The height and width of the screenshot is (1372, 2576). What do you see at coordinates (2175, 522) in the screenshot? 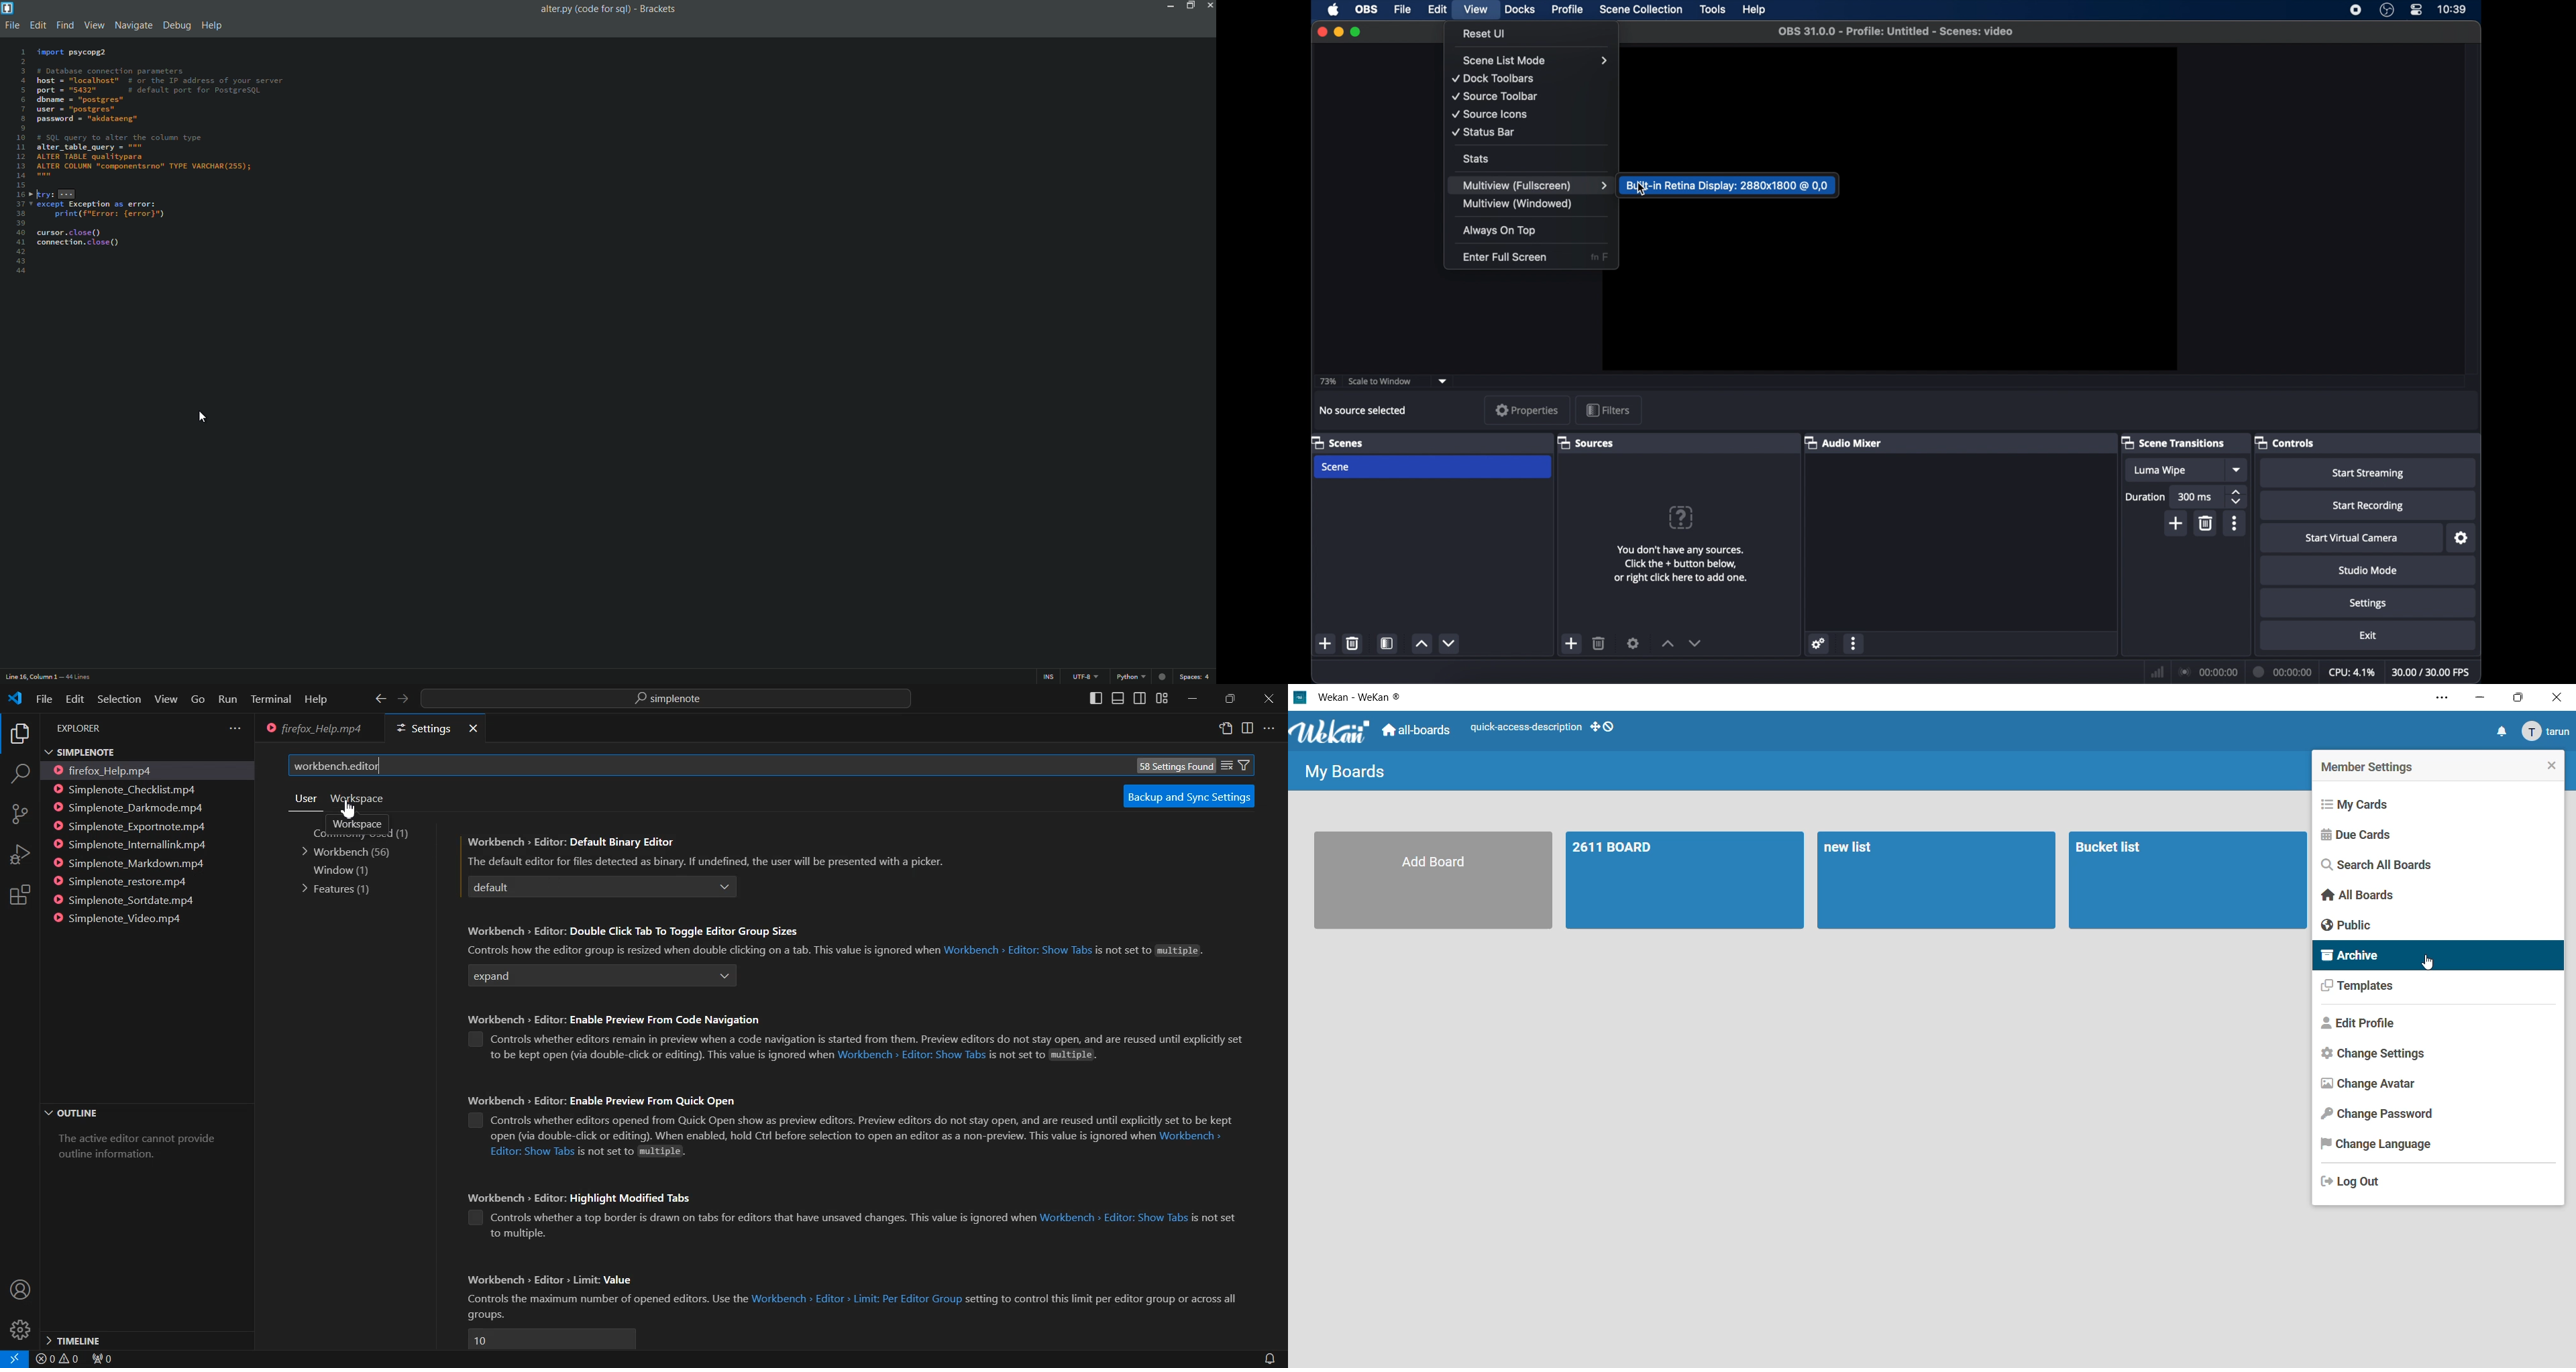
I see `add` at bounding box center [2175, 522].